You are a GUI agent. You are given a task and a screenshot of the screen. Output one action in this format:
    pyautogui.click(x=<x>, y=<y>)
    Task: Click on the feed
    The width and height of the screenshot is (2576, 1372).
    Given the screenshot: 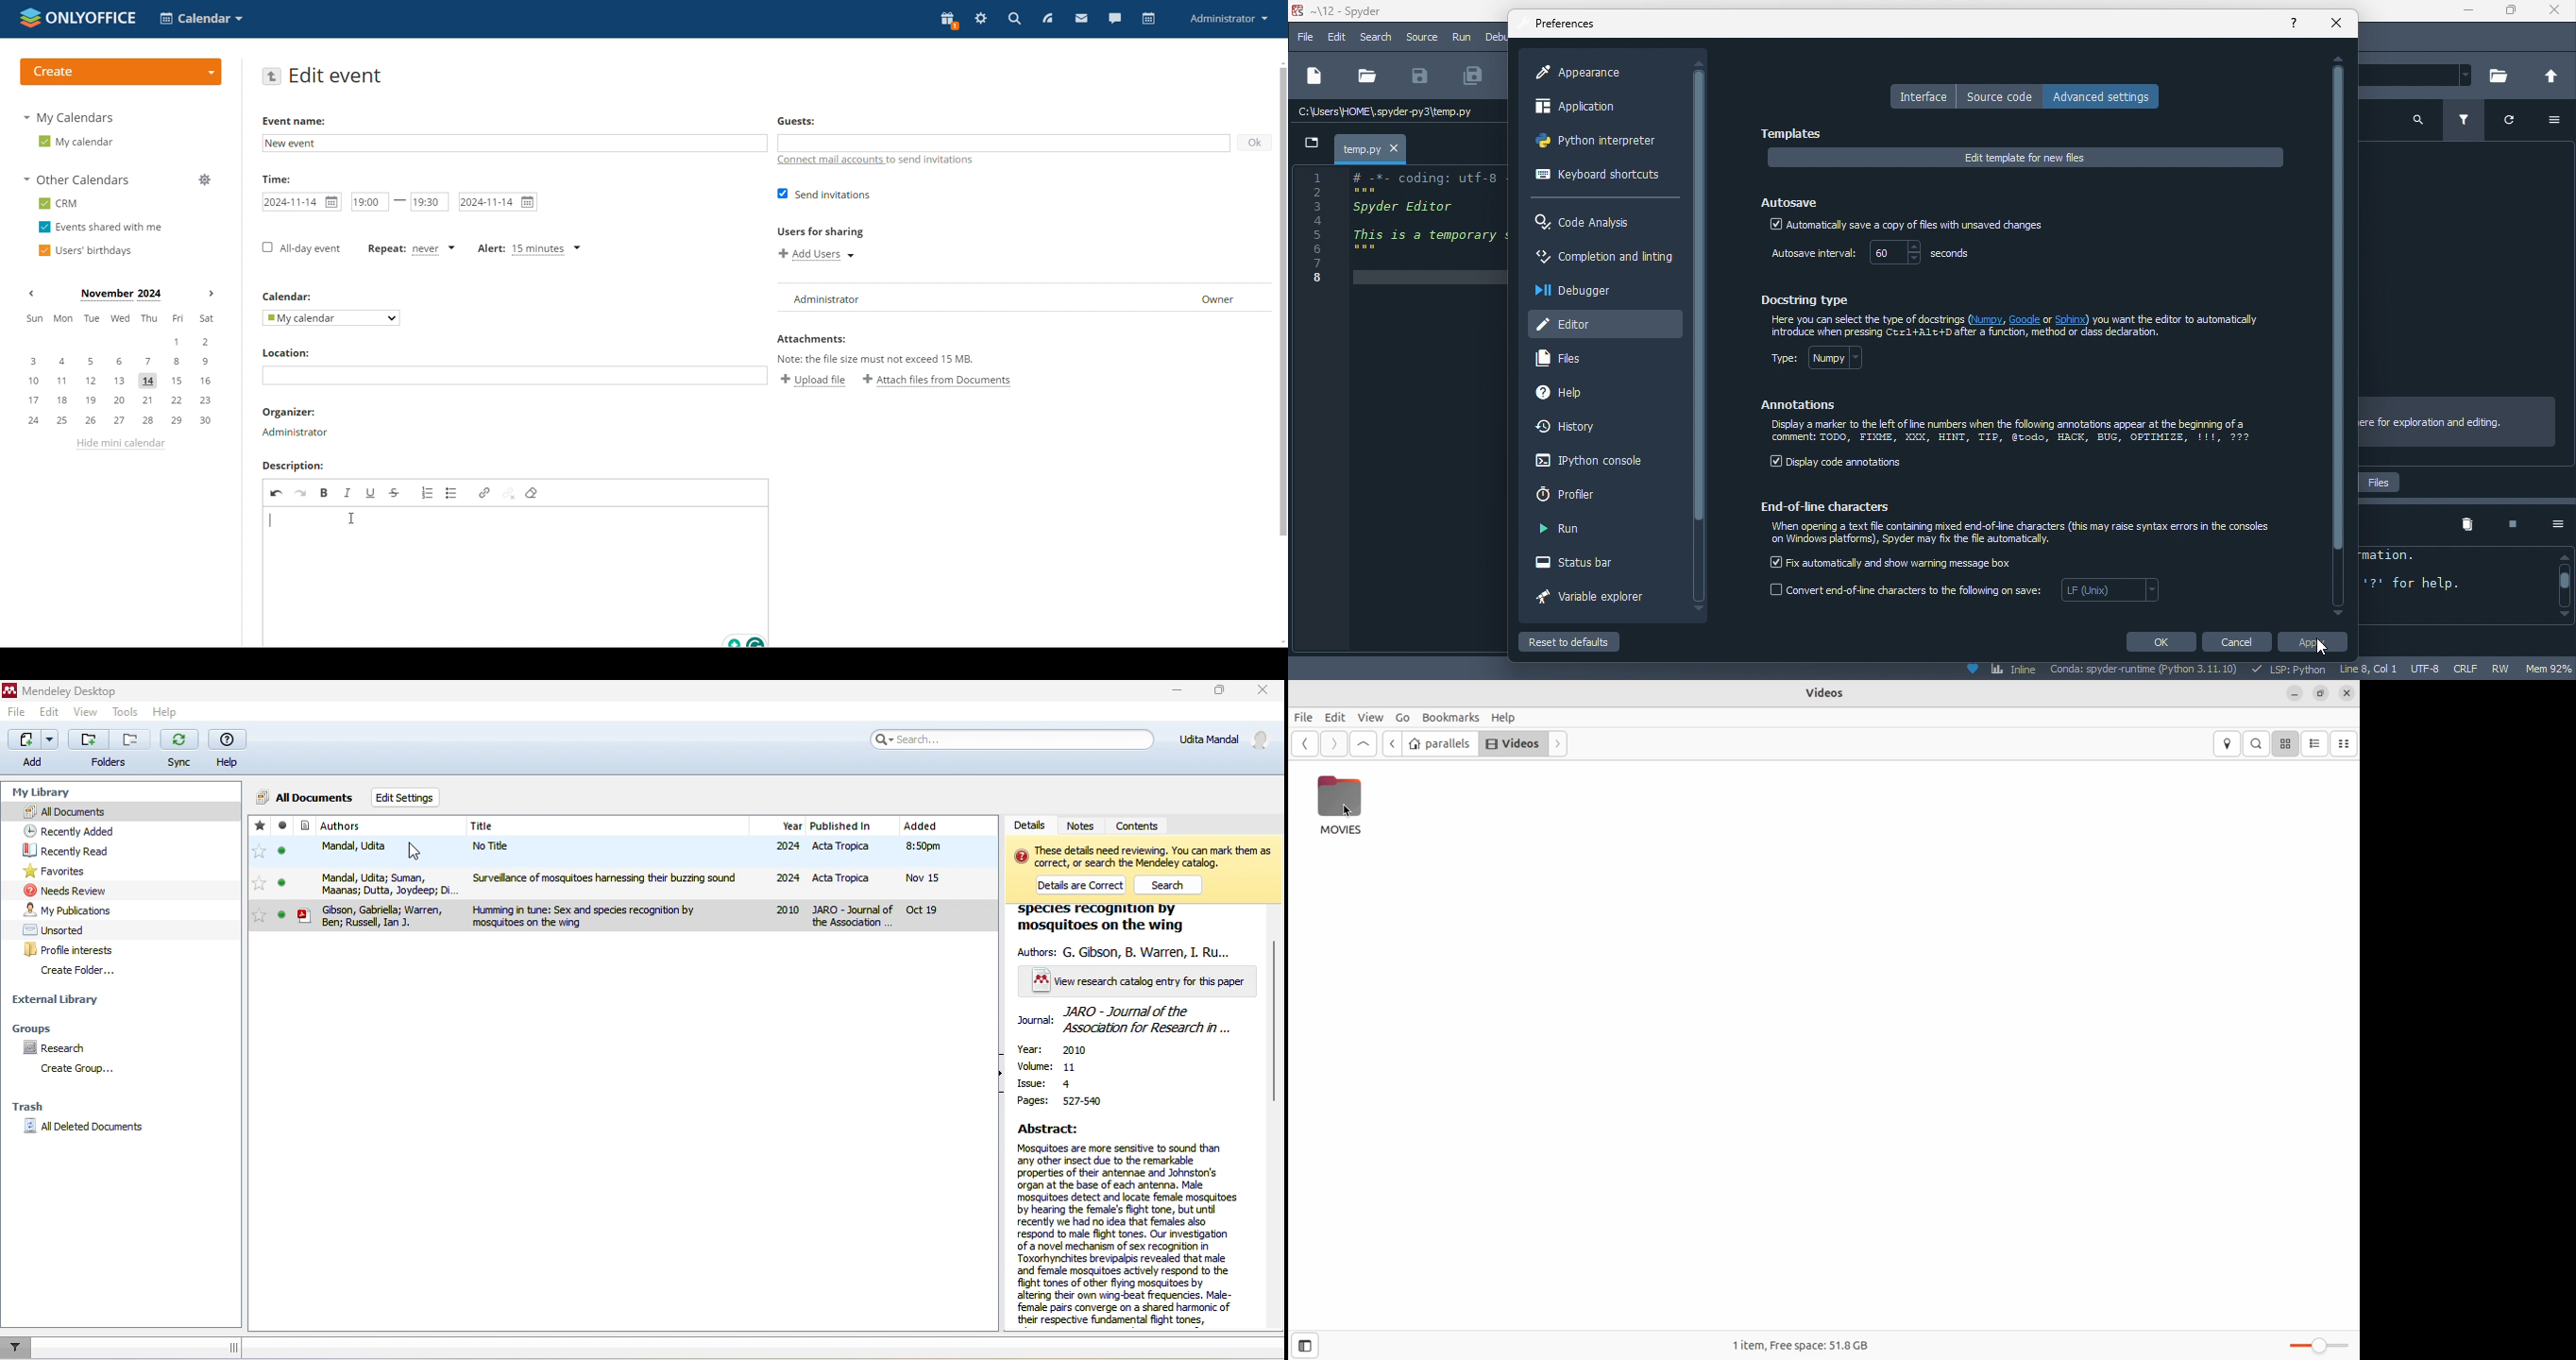 What is the action you would take?
    pyautogui.click(x=1048, y=19)
    